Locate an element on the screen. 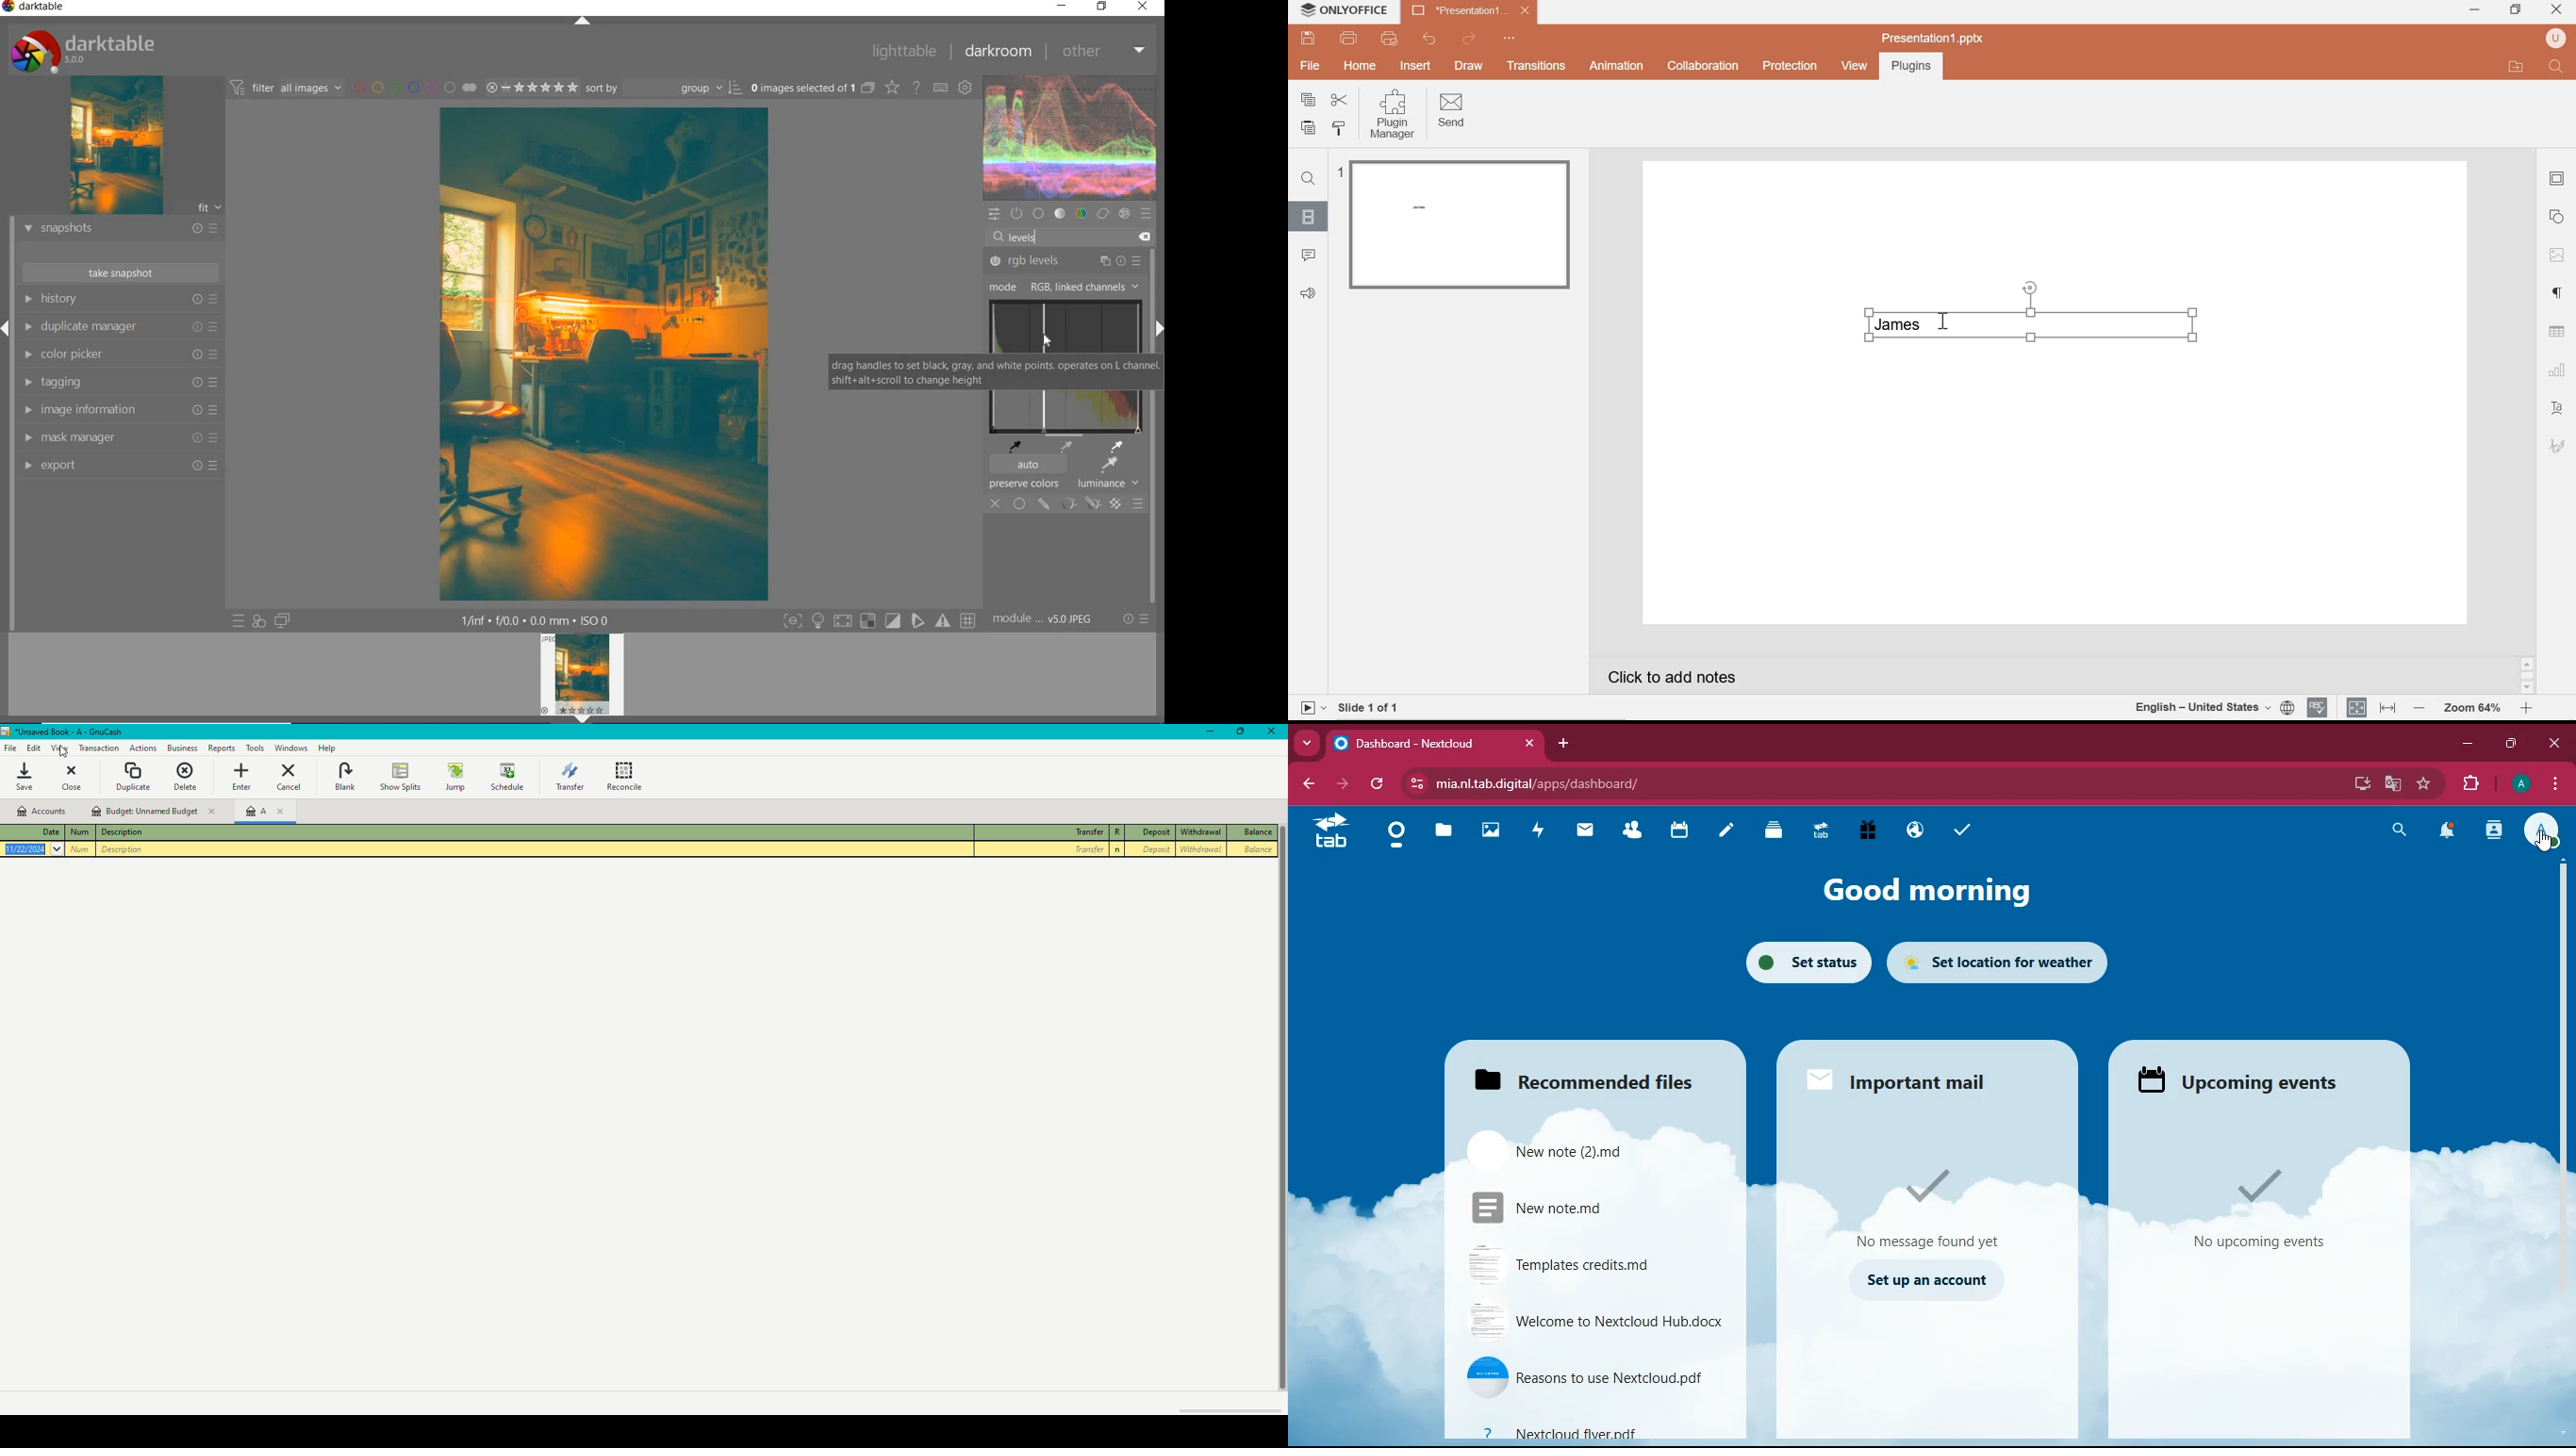 The height and width of the screenshot is (1456, 2576). maximize is located at coordinates (2513, 743).